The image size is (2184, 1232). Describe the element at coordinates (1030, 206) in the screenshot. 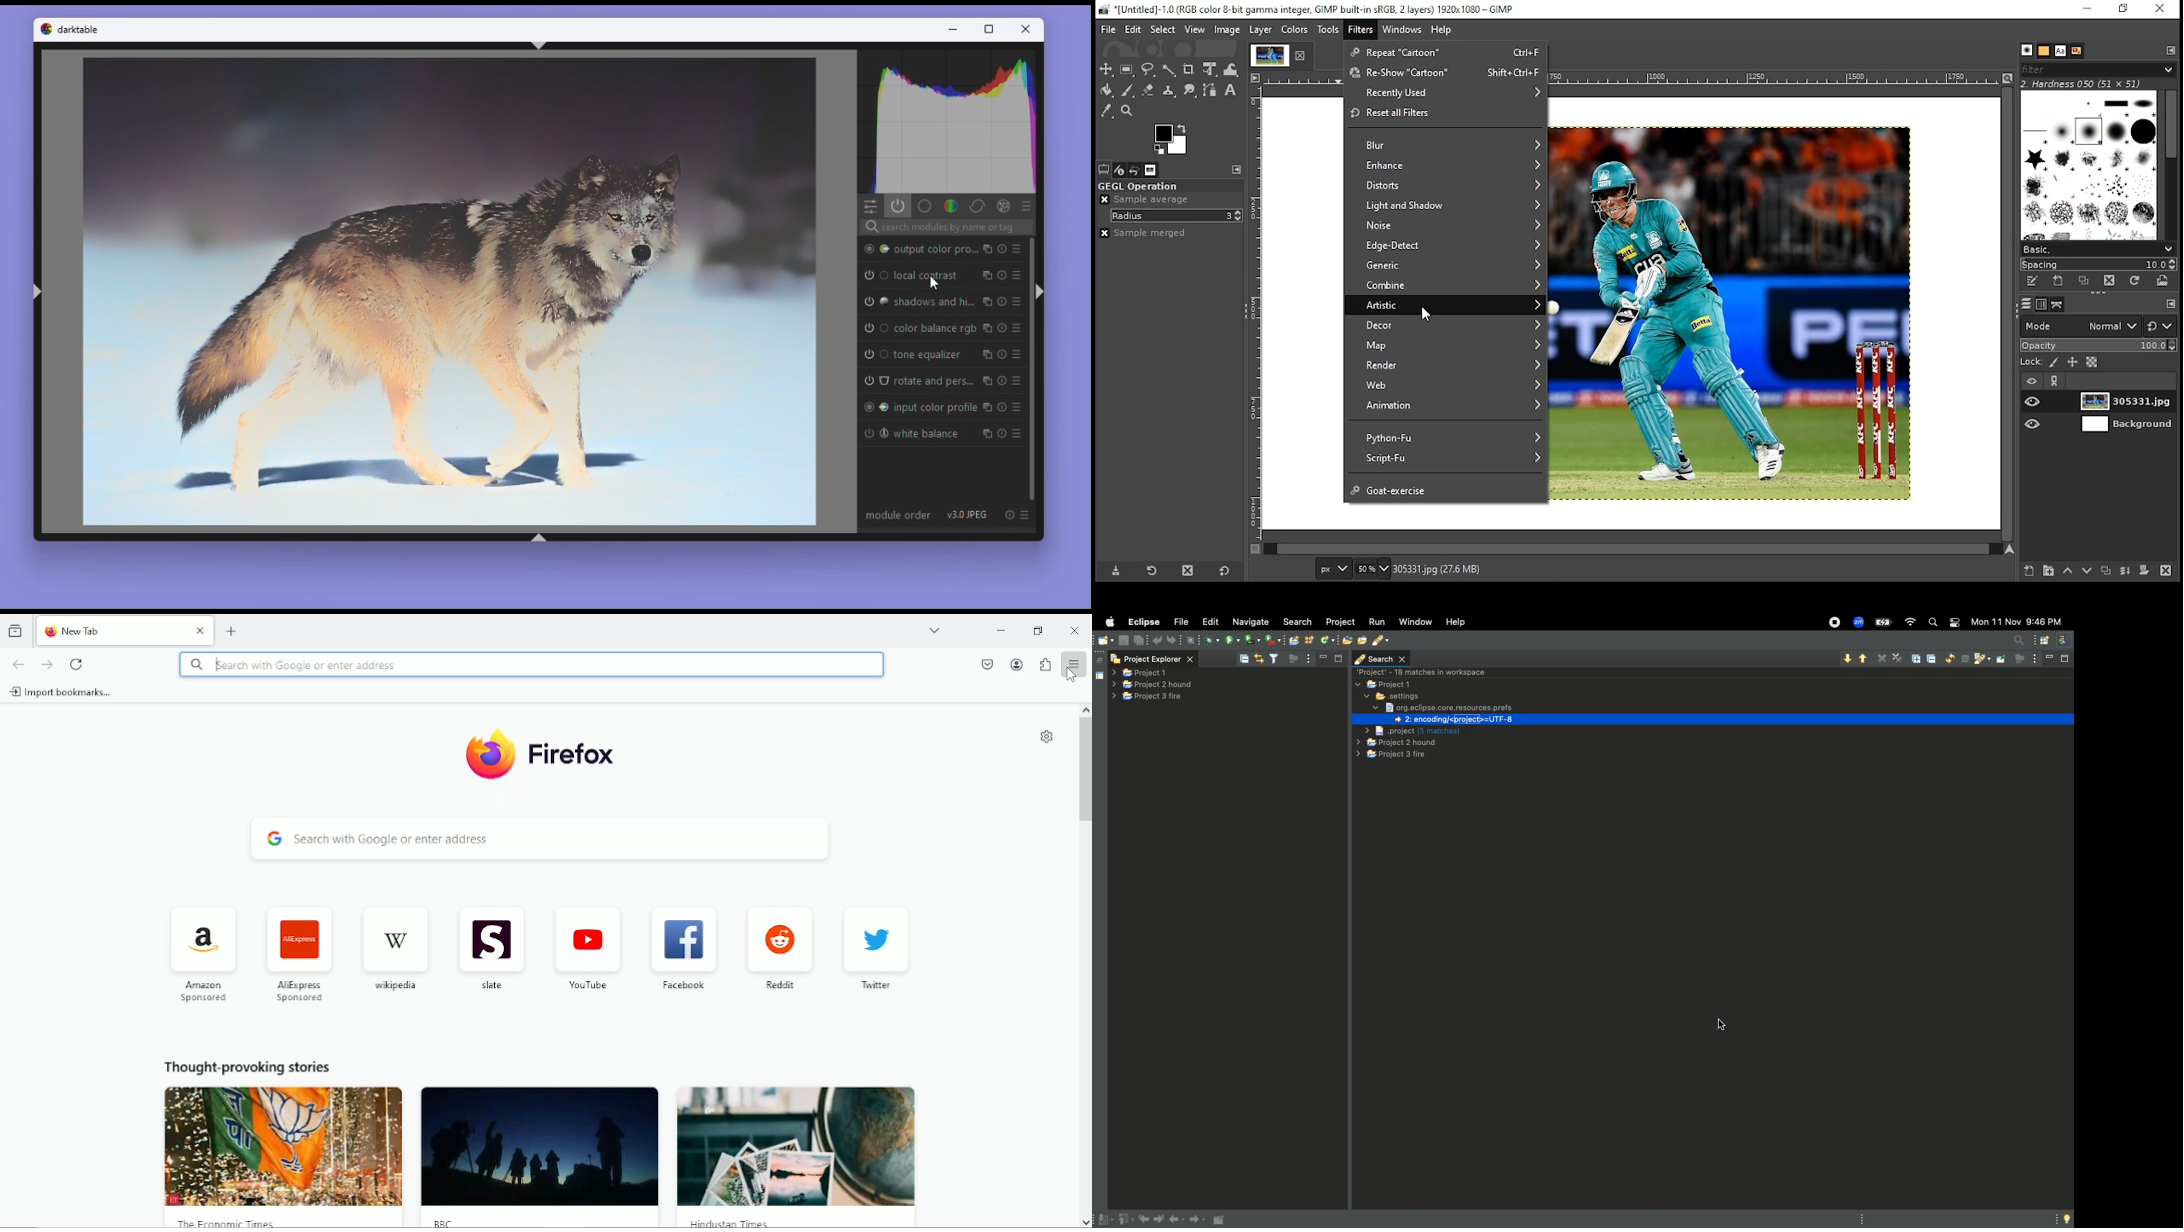

I see `presets and preferences` at that location.